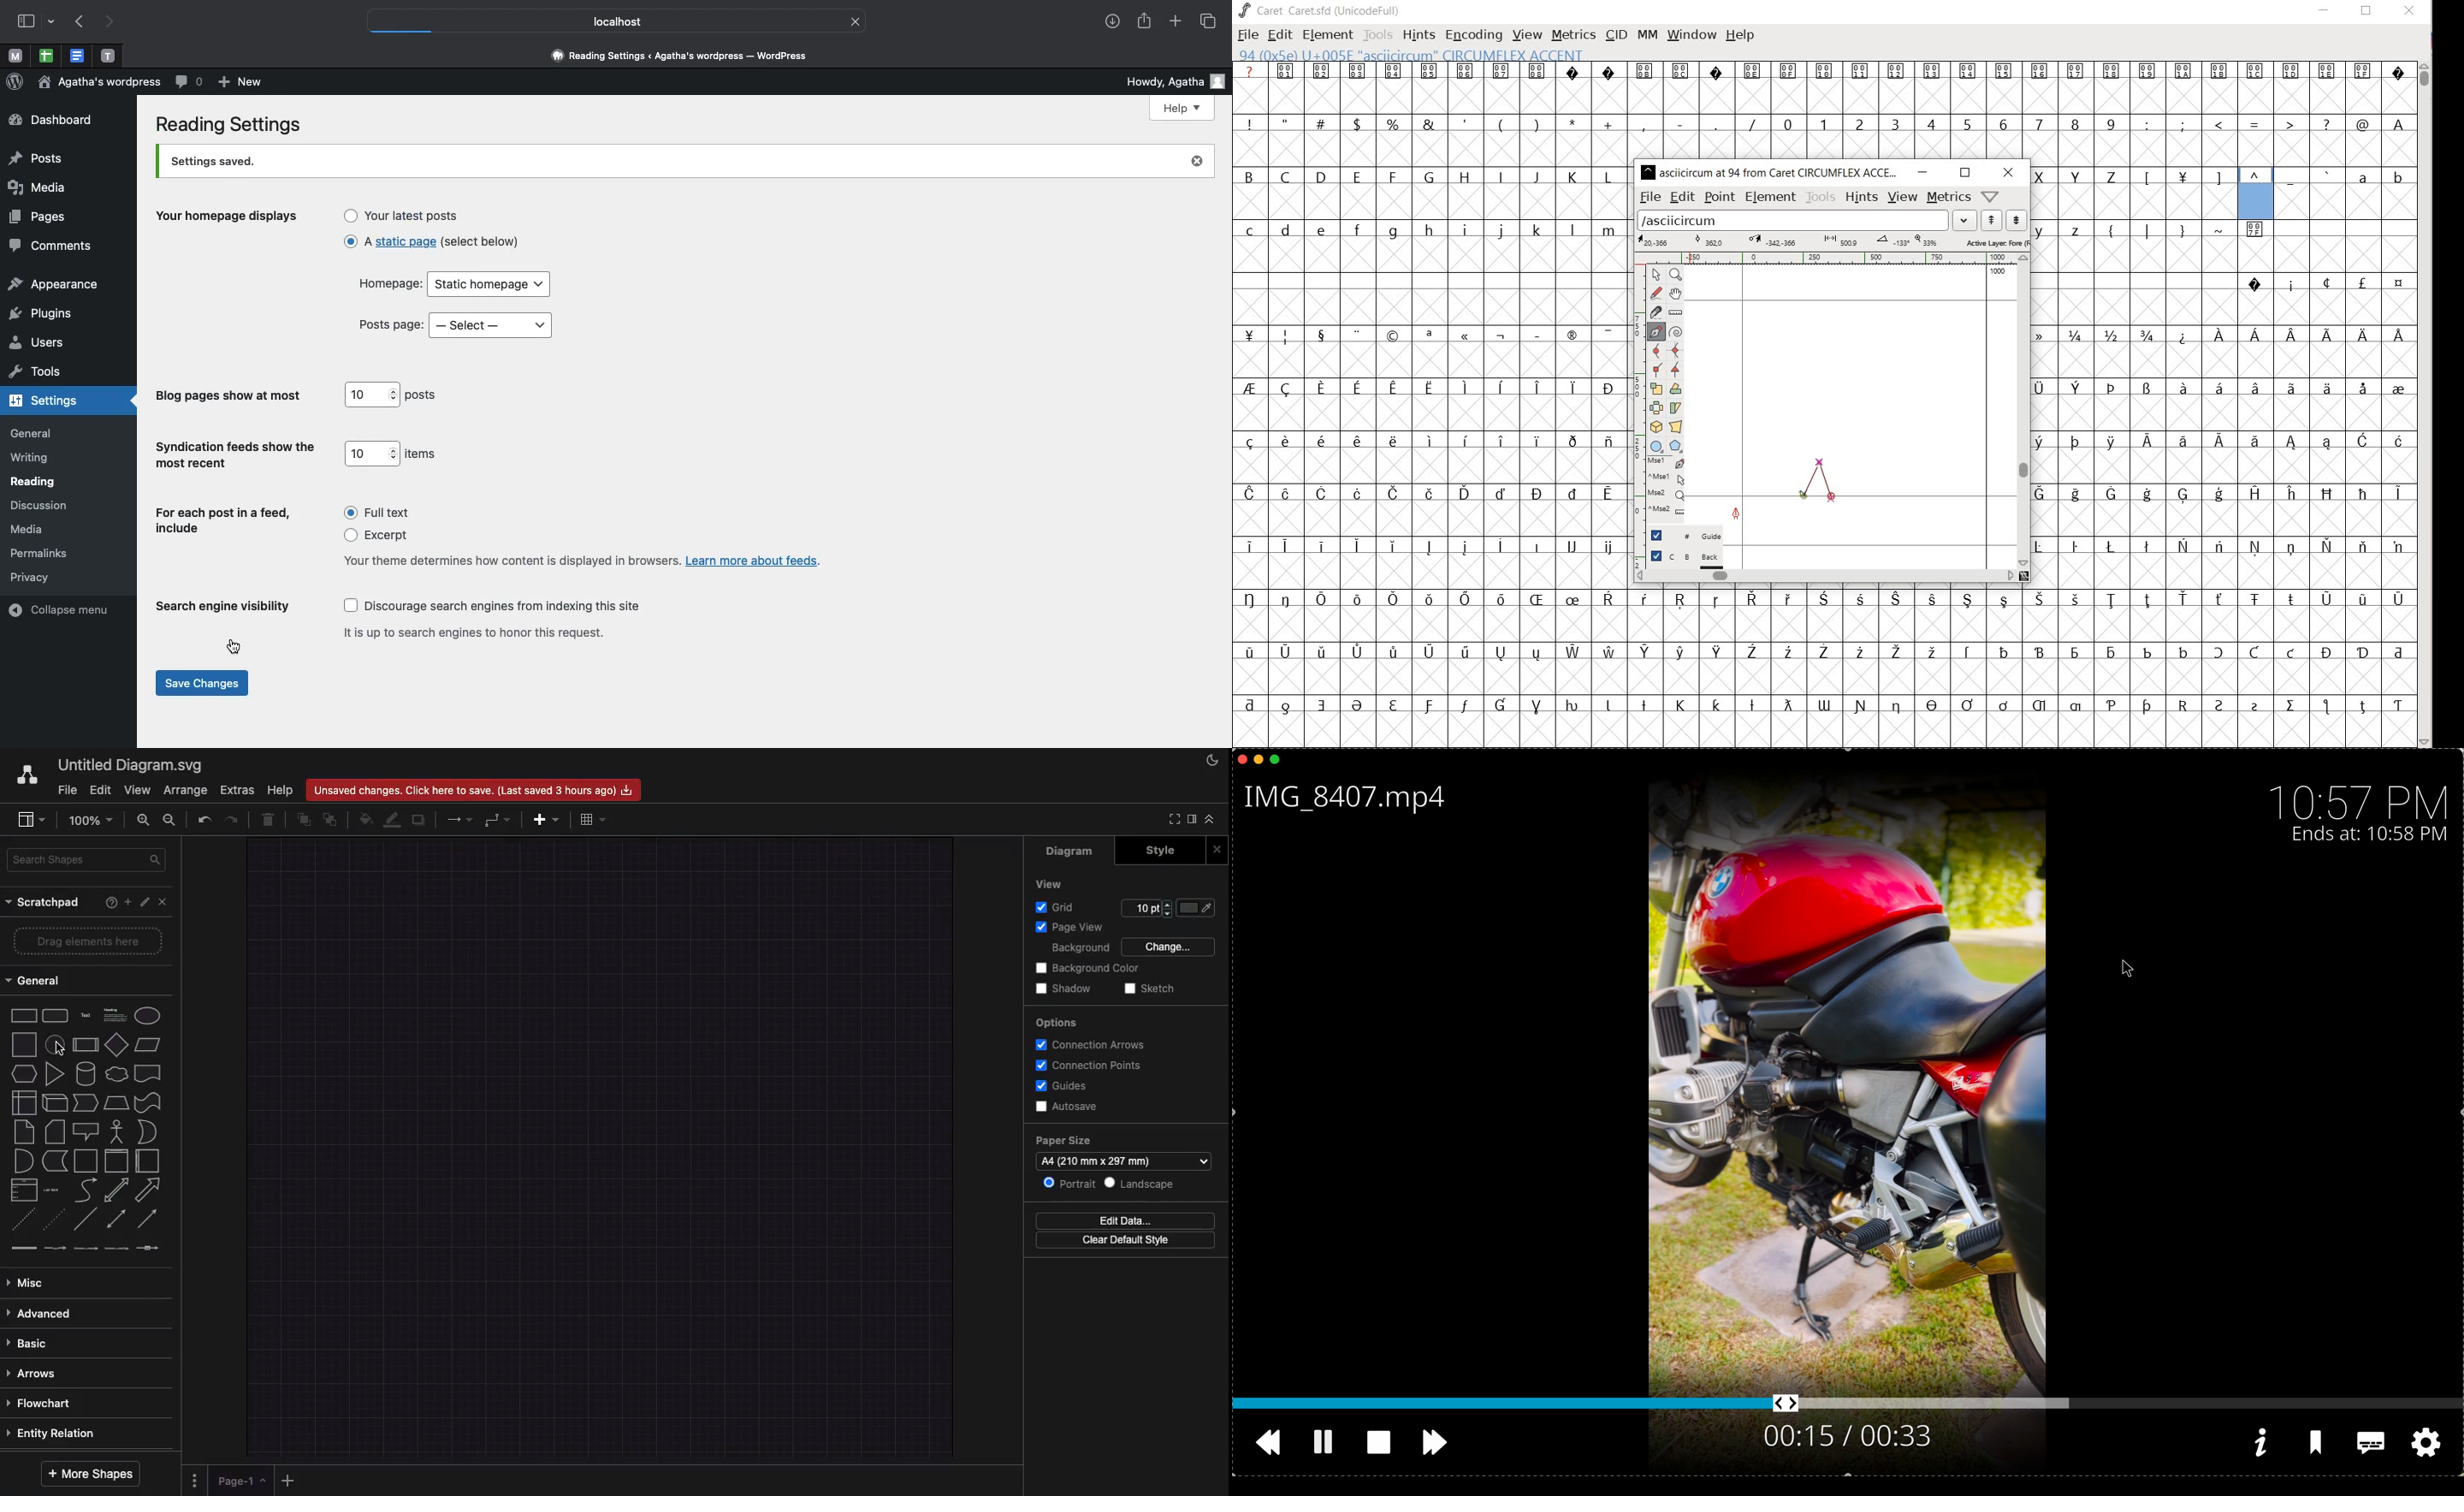  I want to click on Sketch, so click(1152, 989).